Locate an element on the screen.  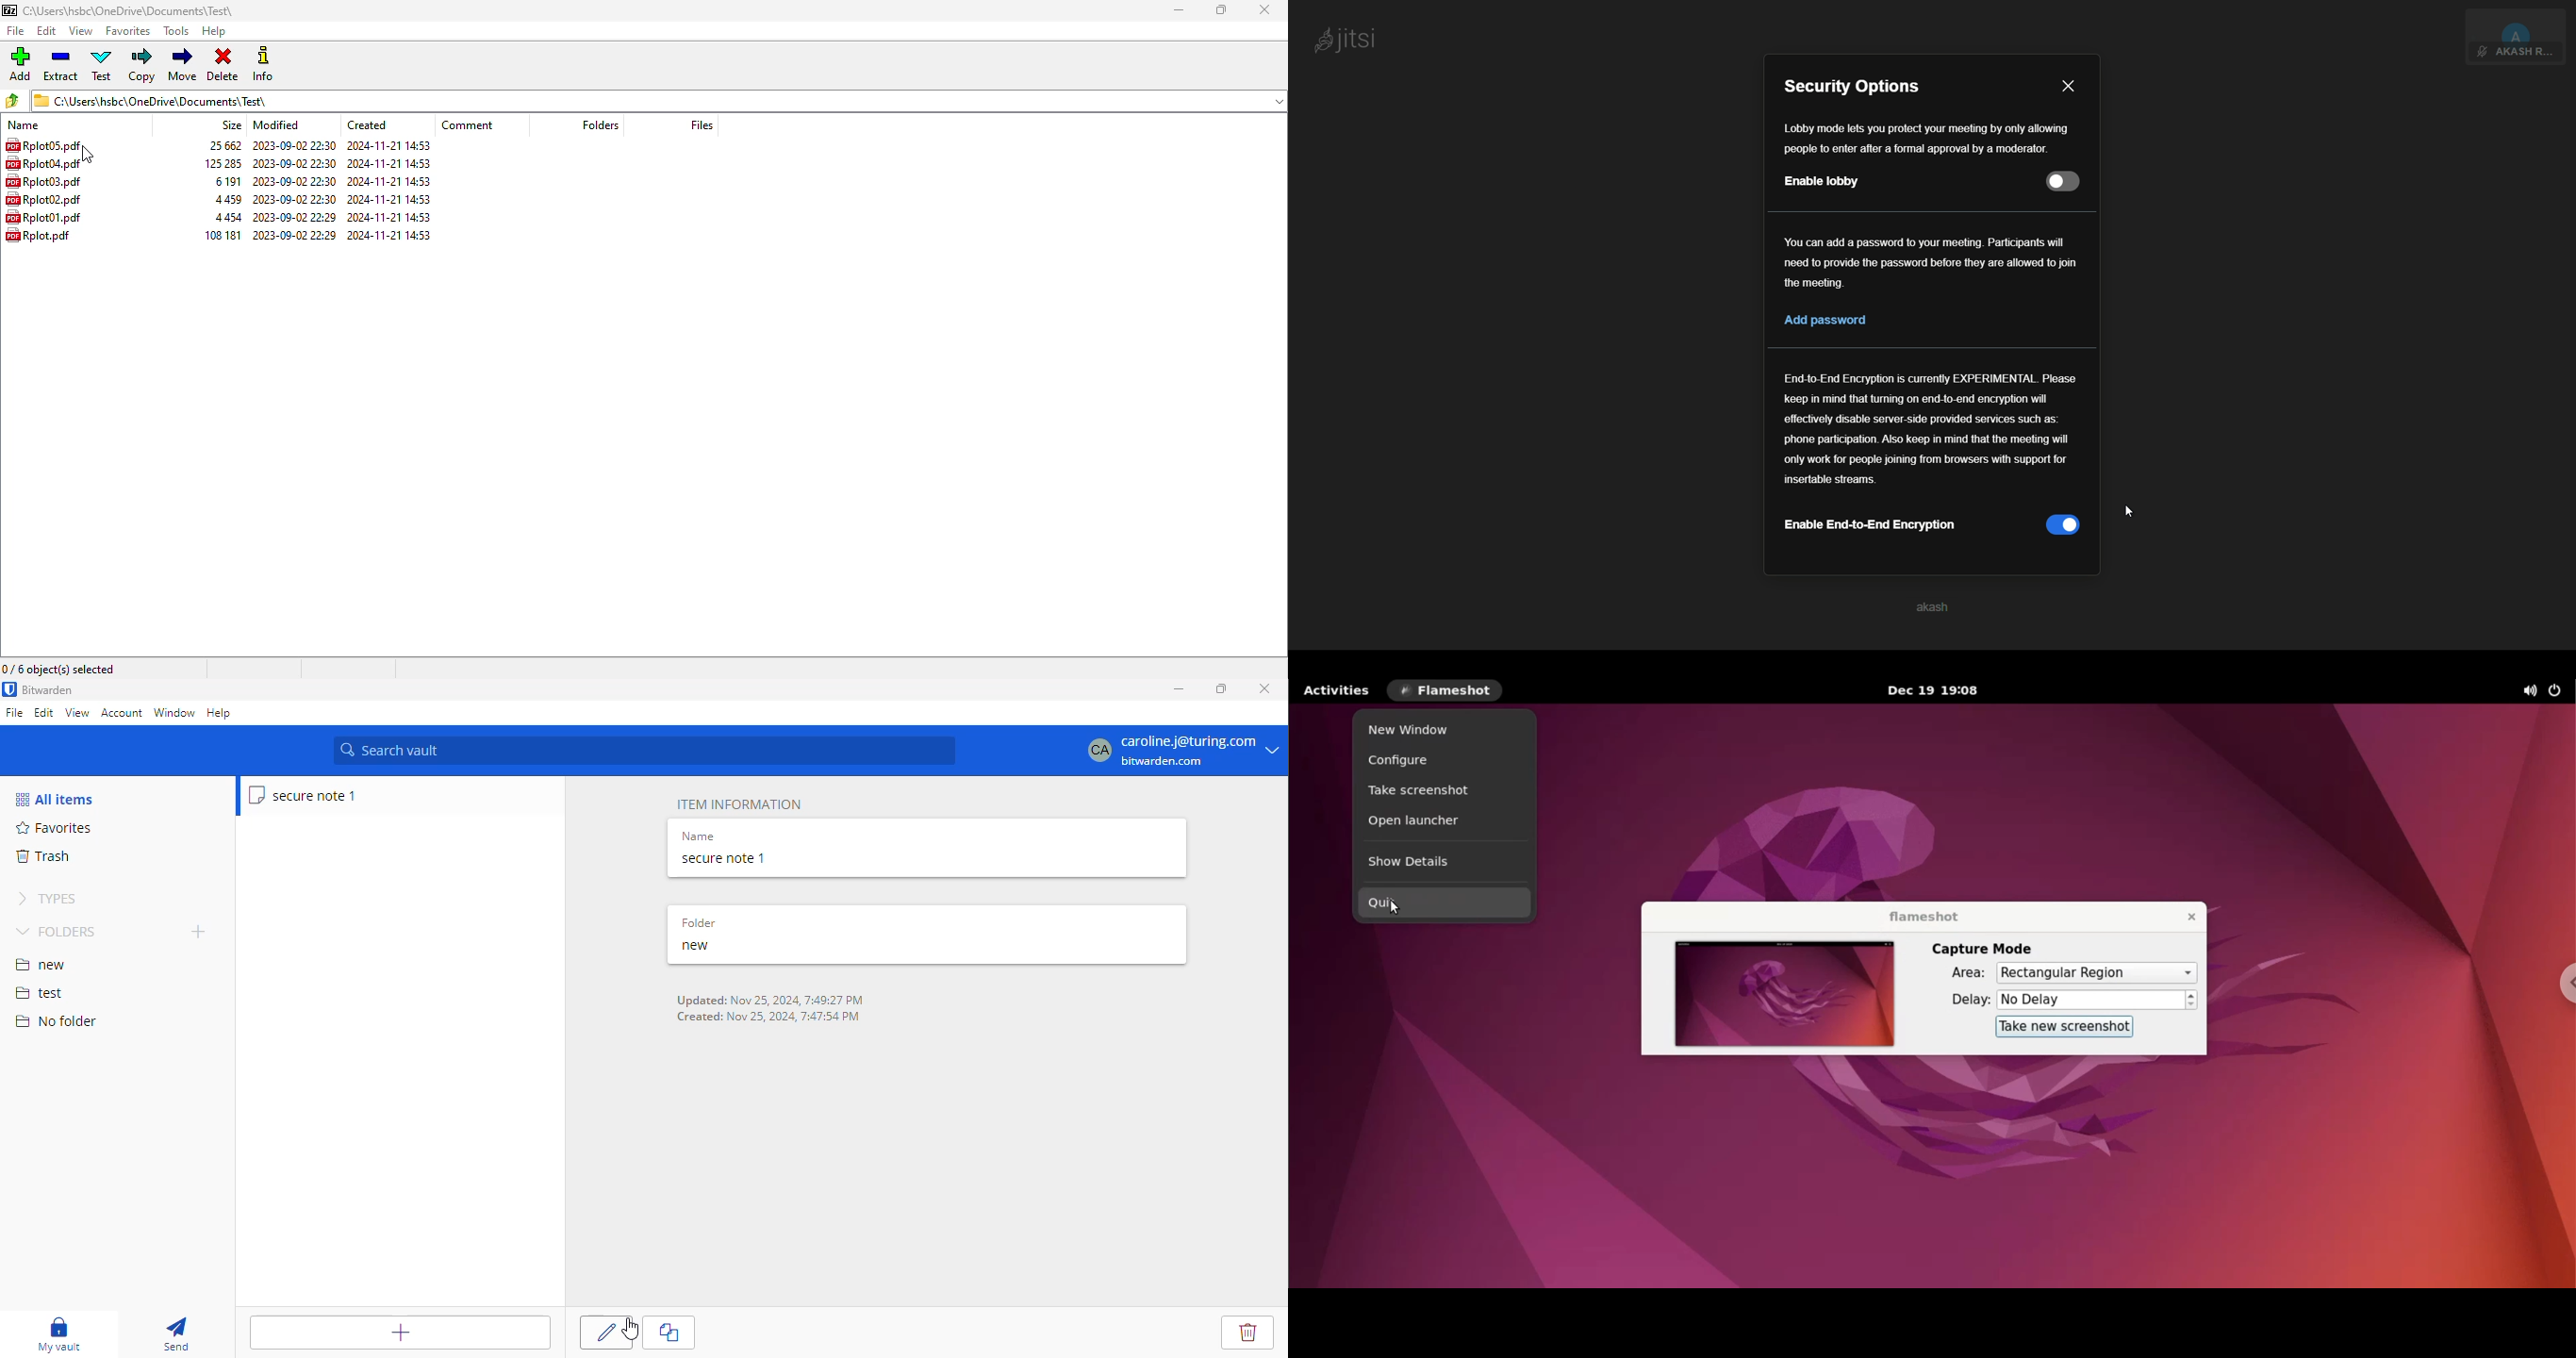
name is located at coordinates (699, 836).